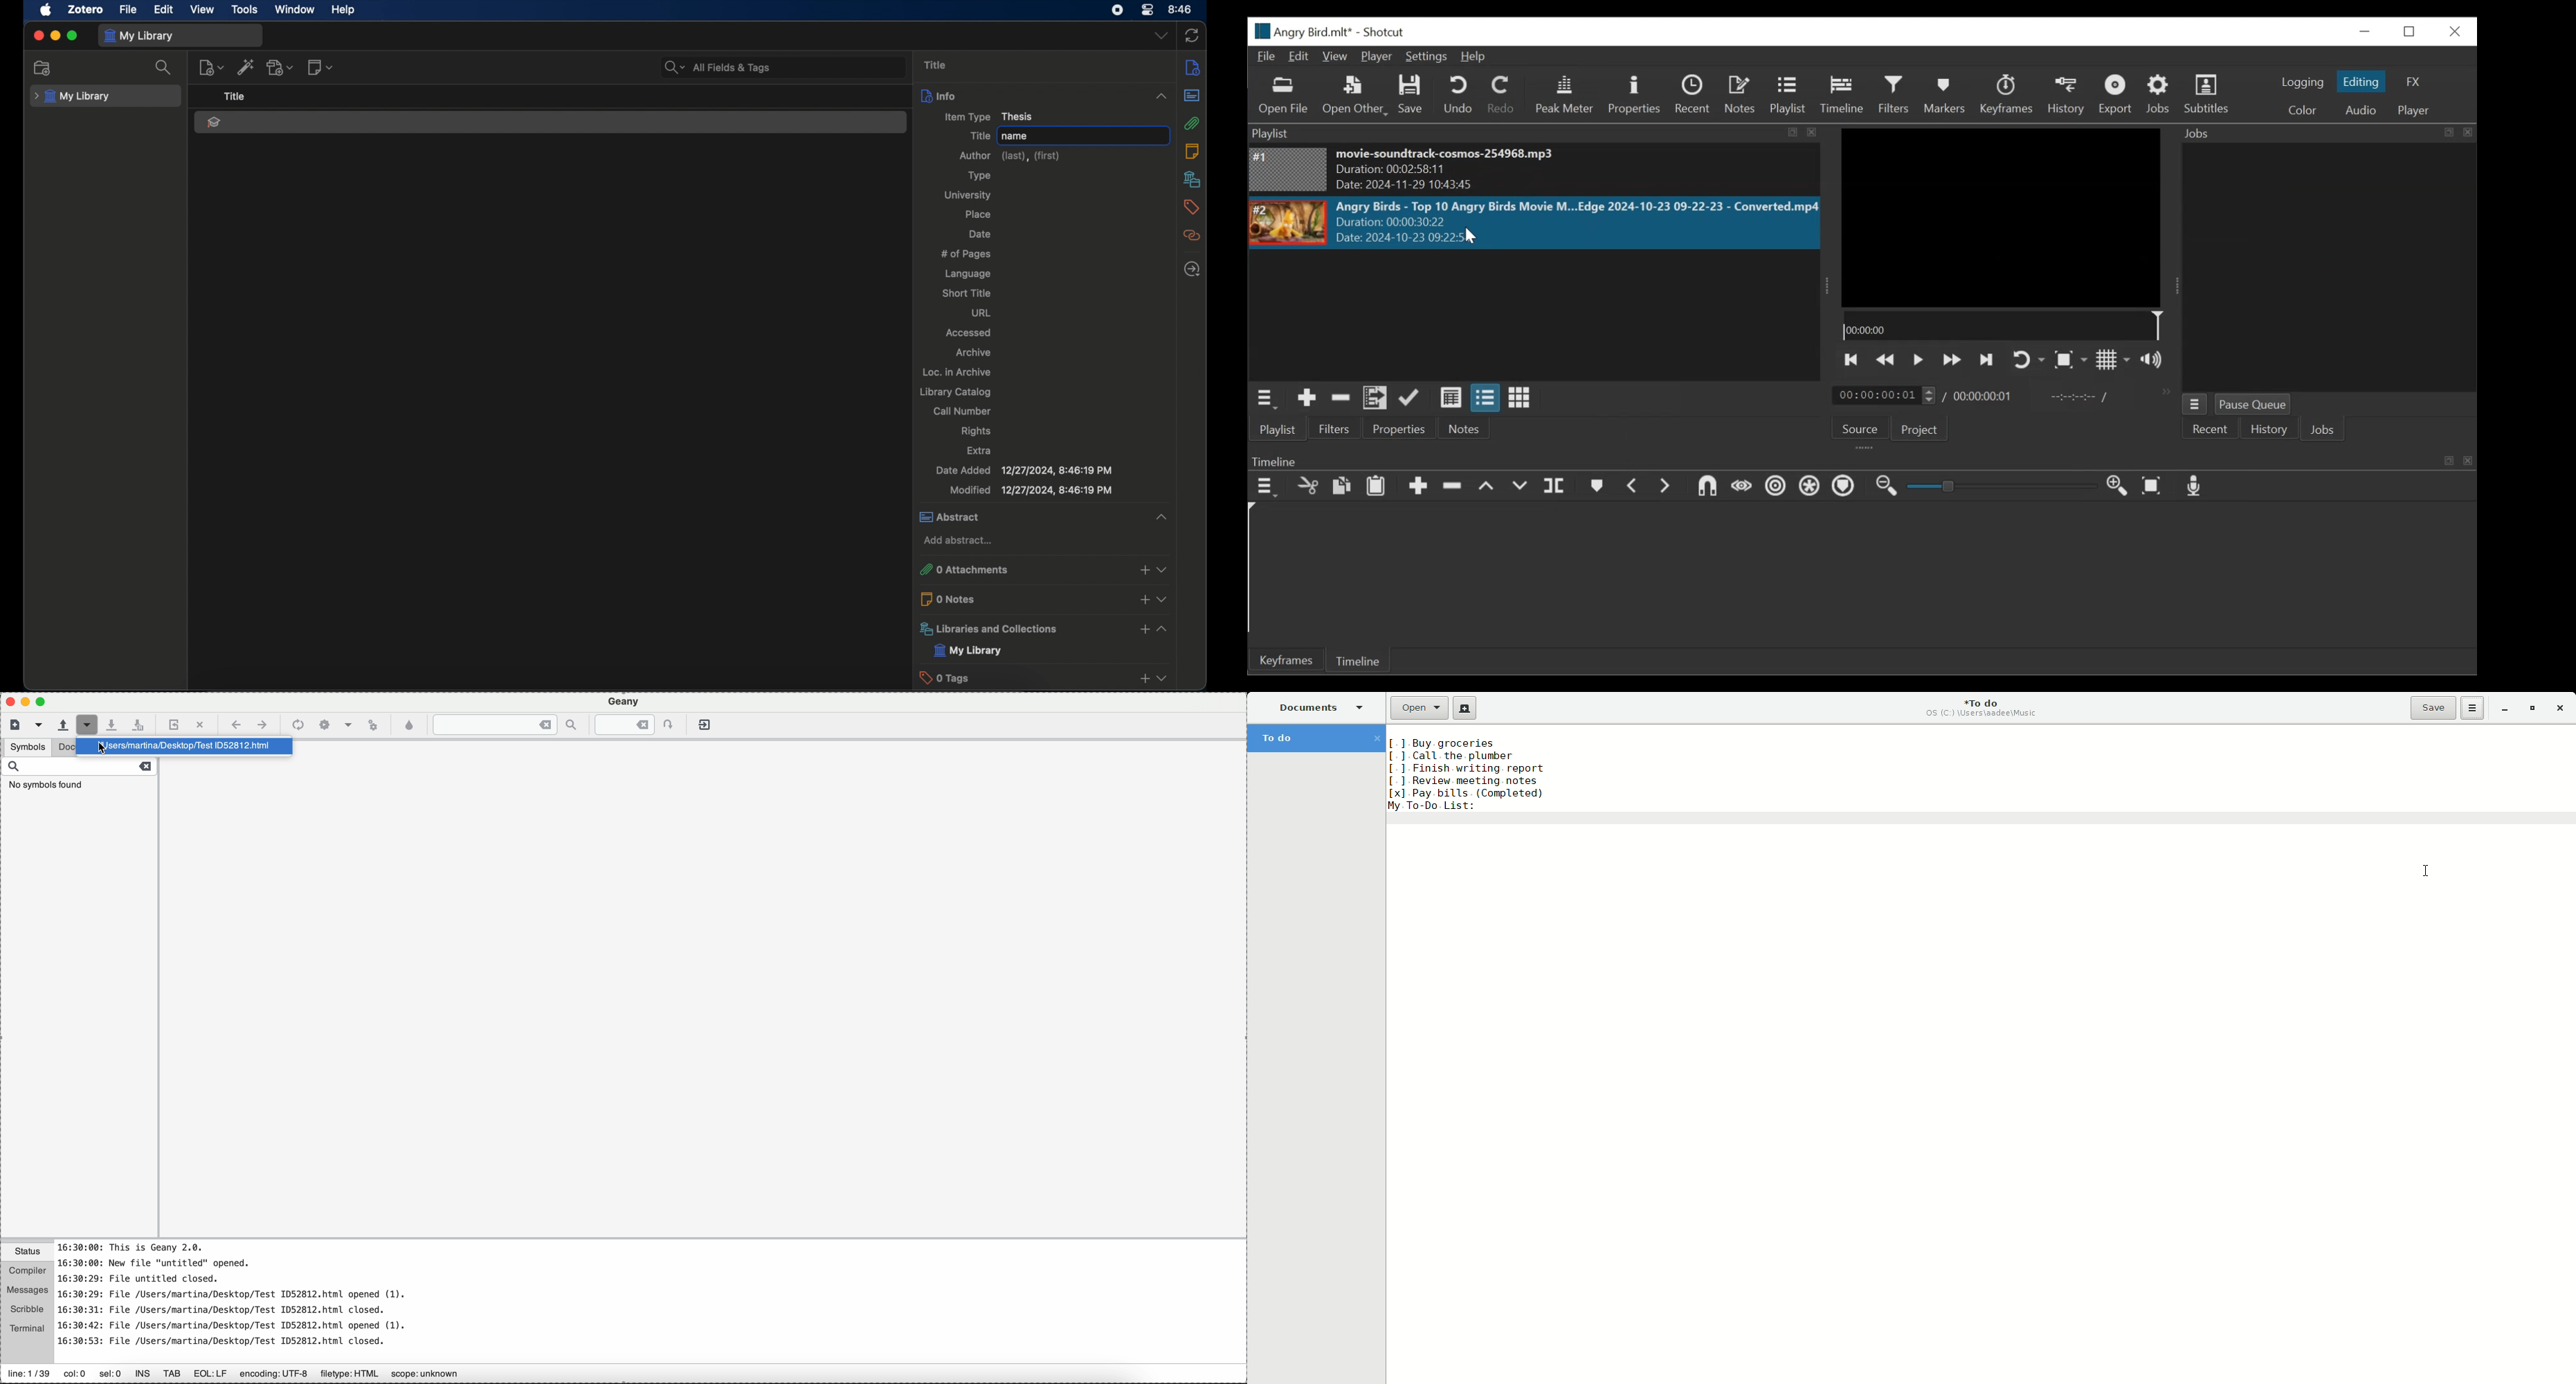 This screenshot has height=1400, width=2576. What do you see at coordinates (1987, 217) in the screenshot?
I see `Media Viewer` at bounding box center [1987, 217].